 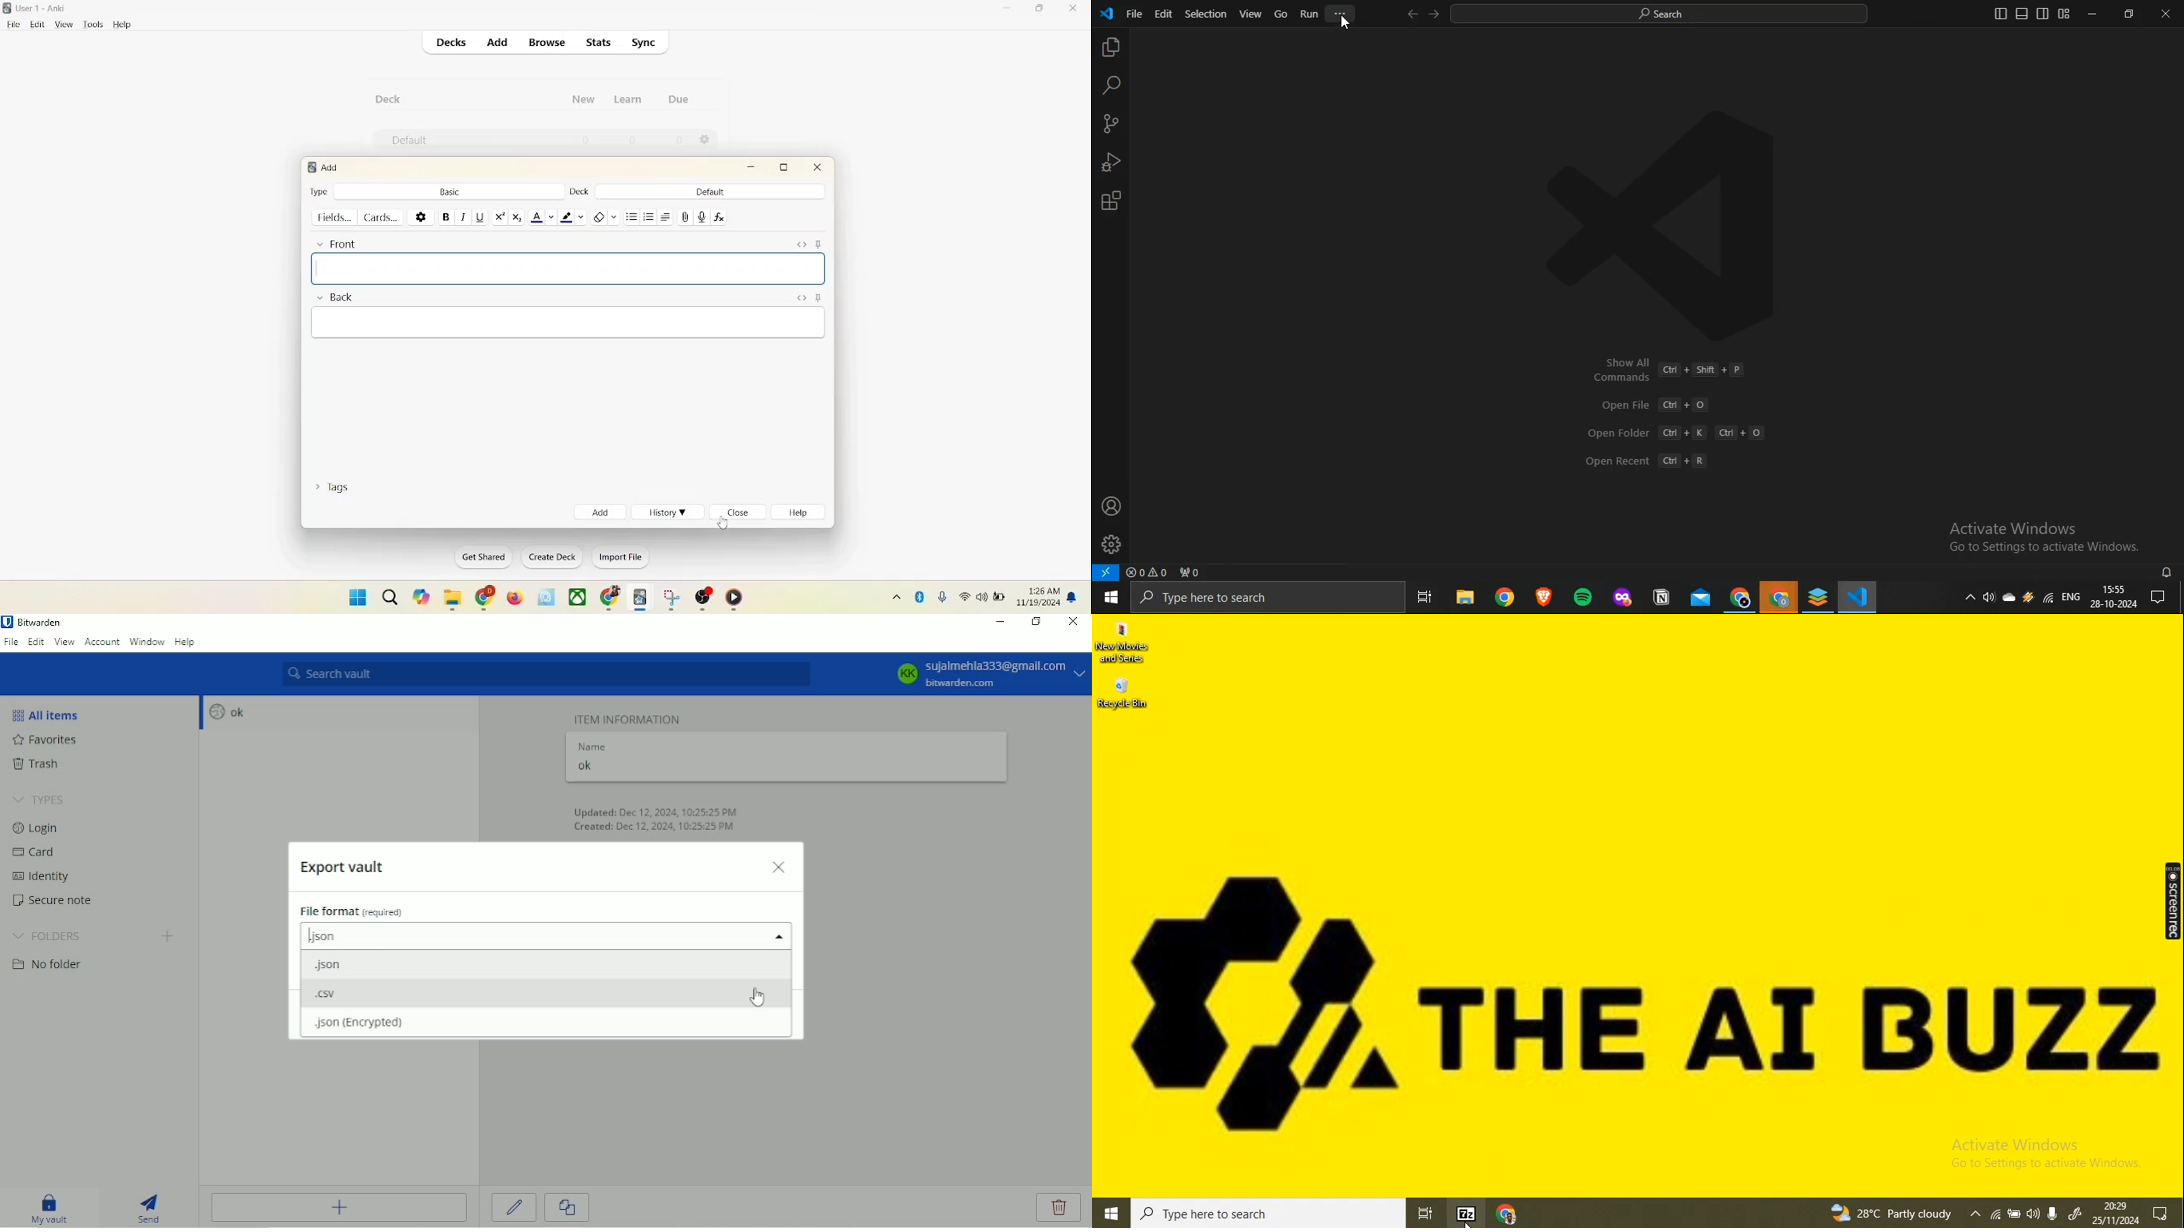 What do you see at coordinates (453, 43) in the screenshot?
I see `decks` at bounding box center [453, 43].